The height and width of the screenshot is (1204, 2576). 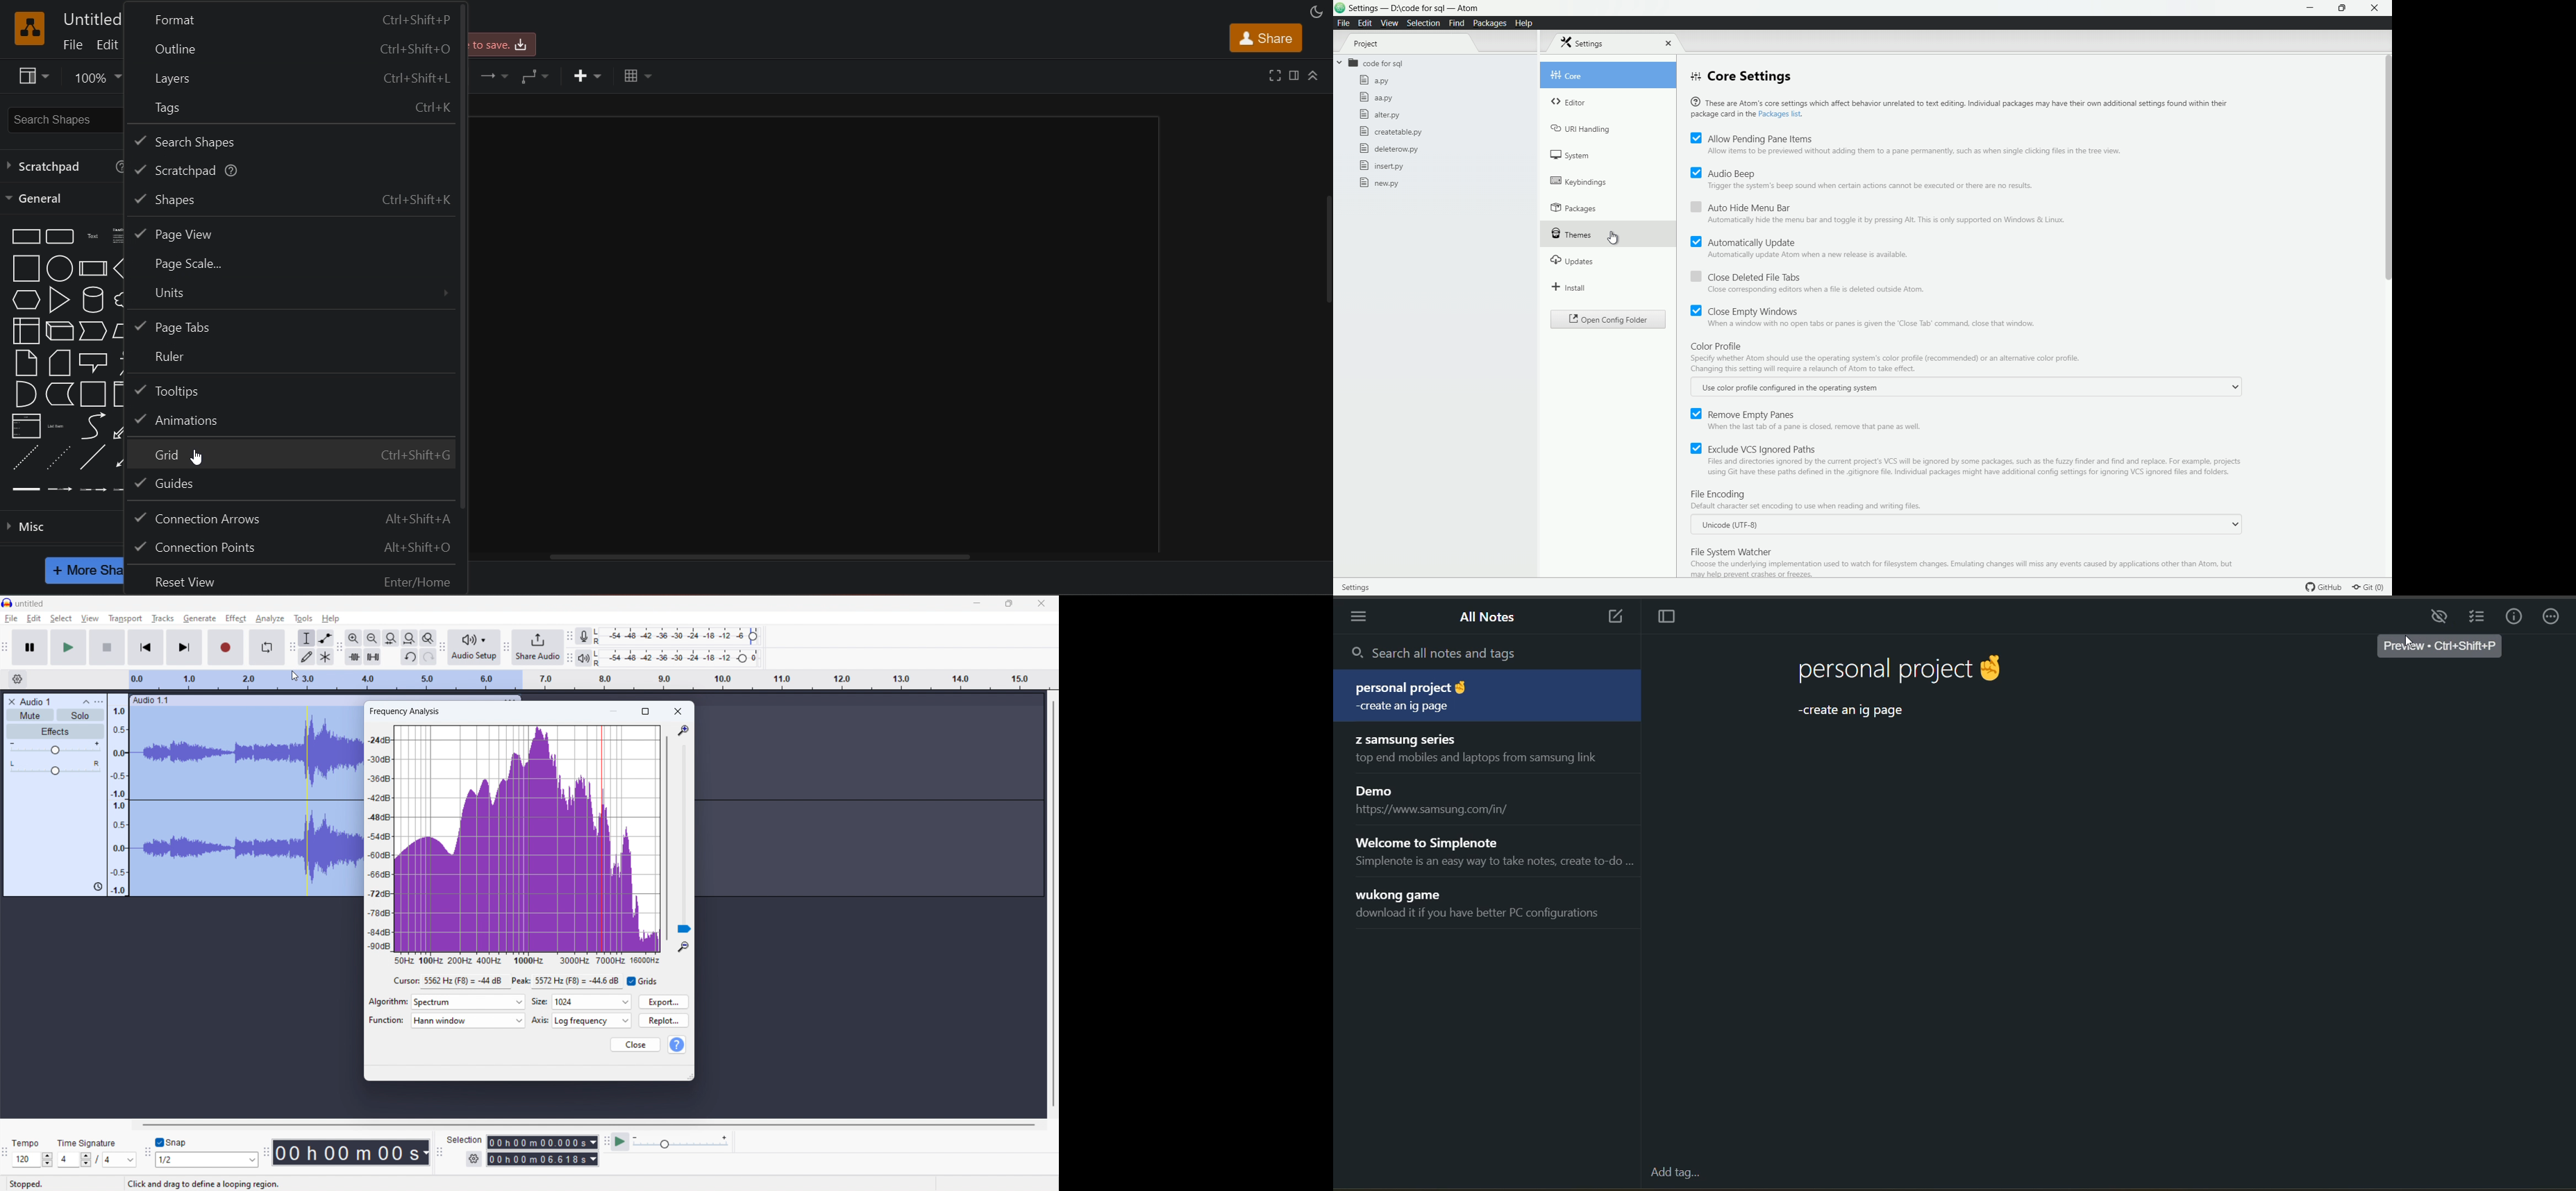 I want to click on list, so click(x=26, y=425).